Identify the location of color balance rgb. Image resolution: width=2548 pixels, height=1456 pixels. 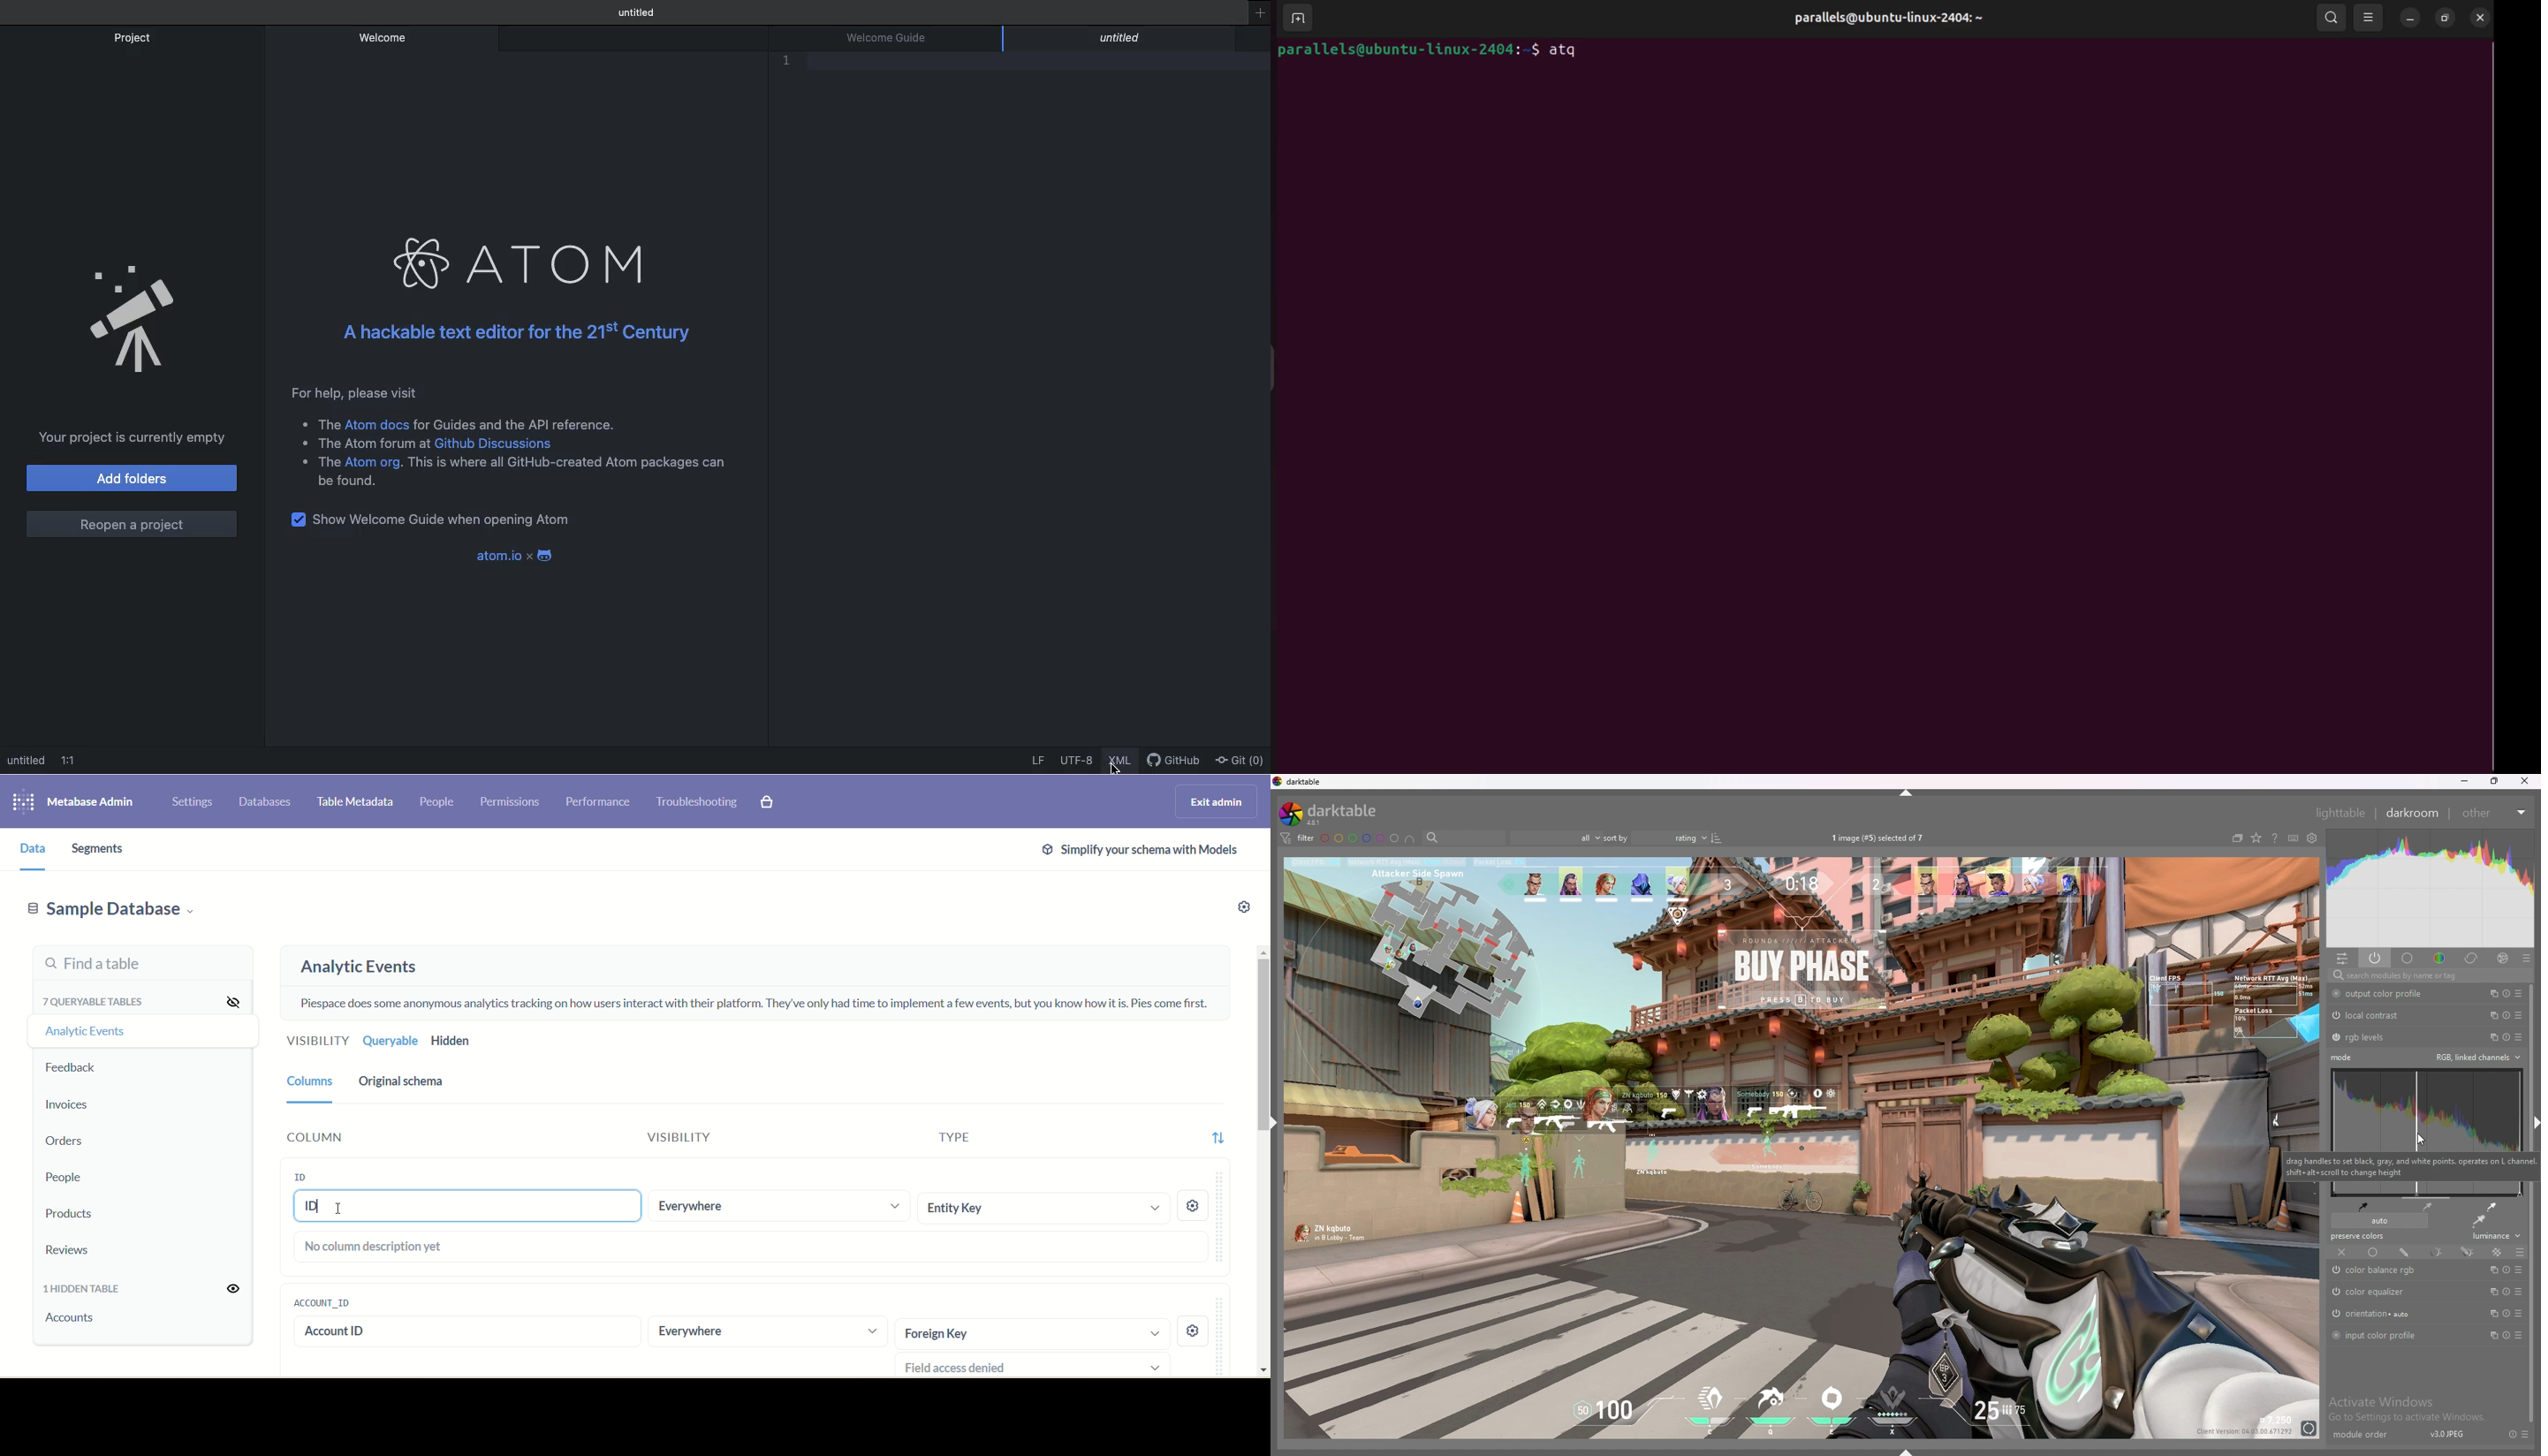
(2389, 1272).